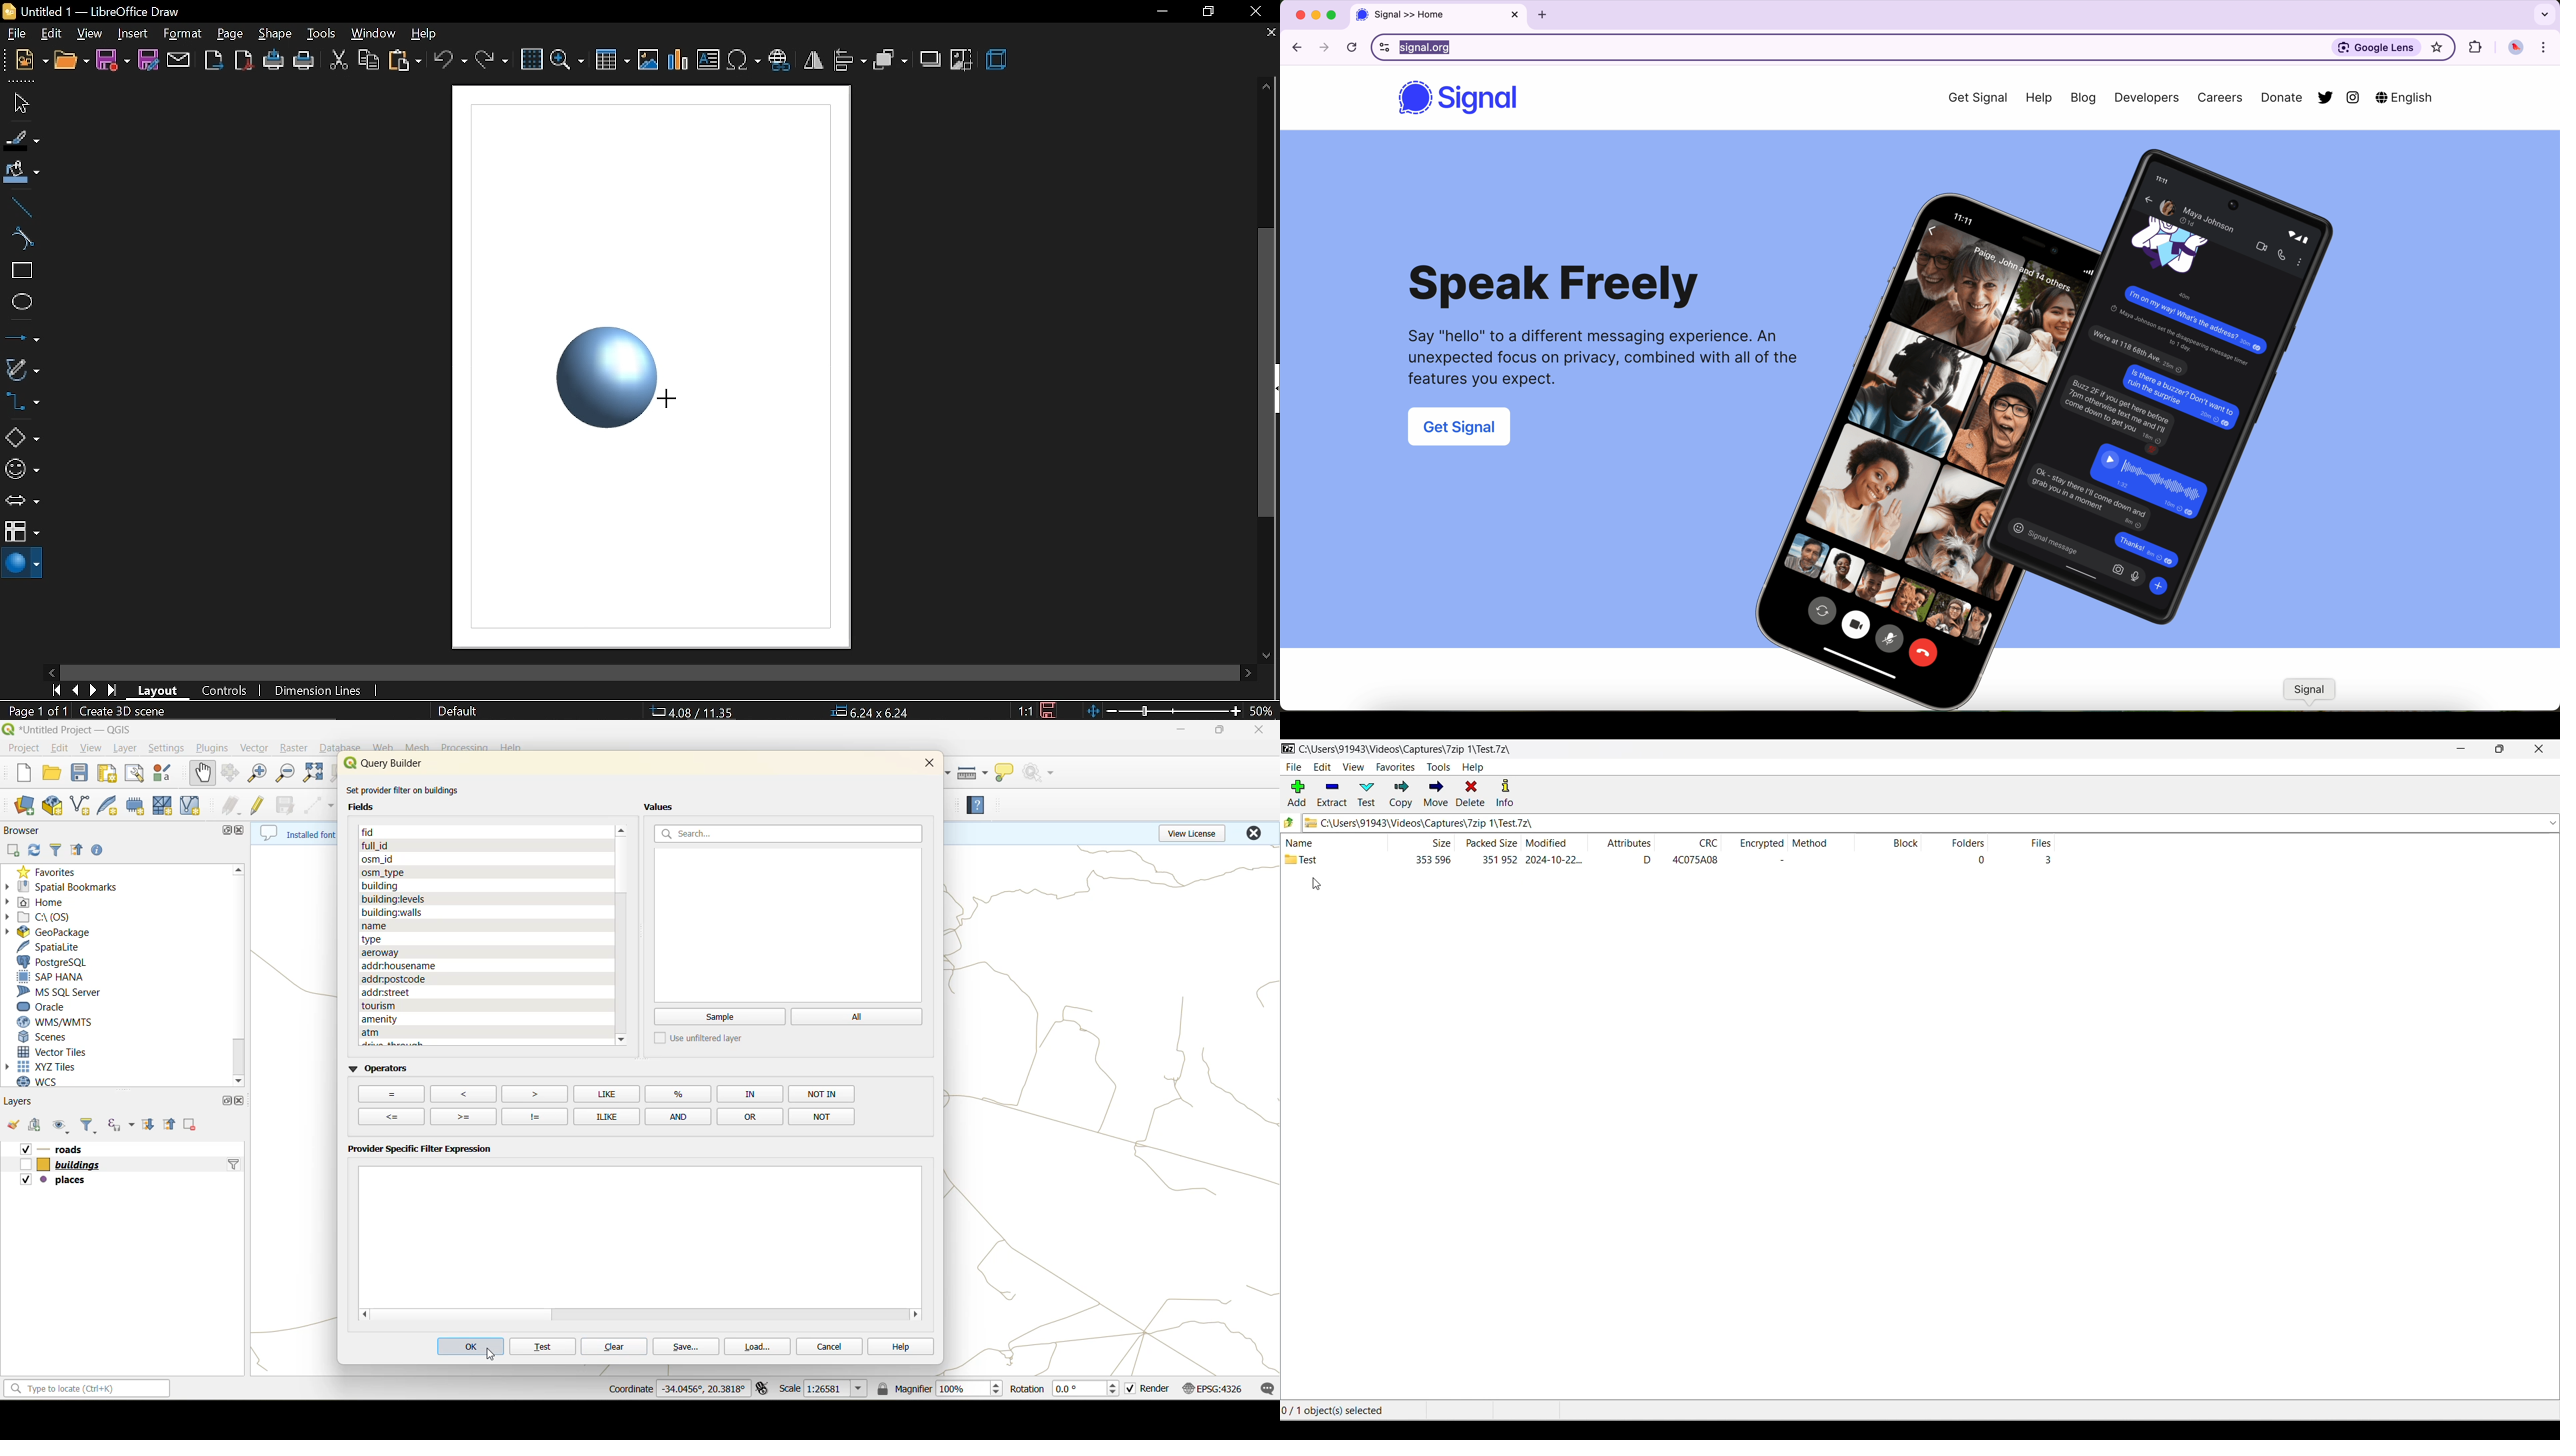  Describe the element at coordinates (55, 849) in the screenshot. I see `filter` at that location.